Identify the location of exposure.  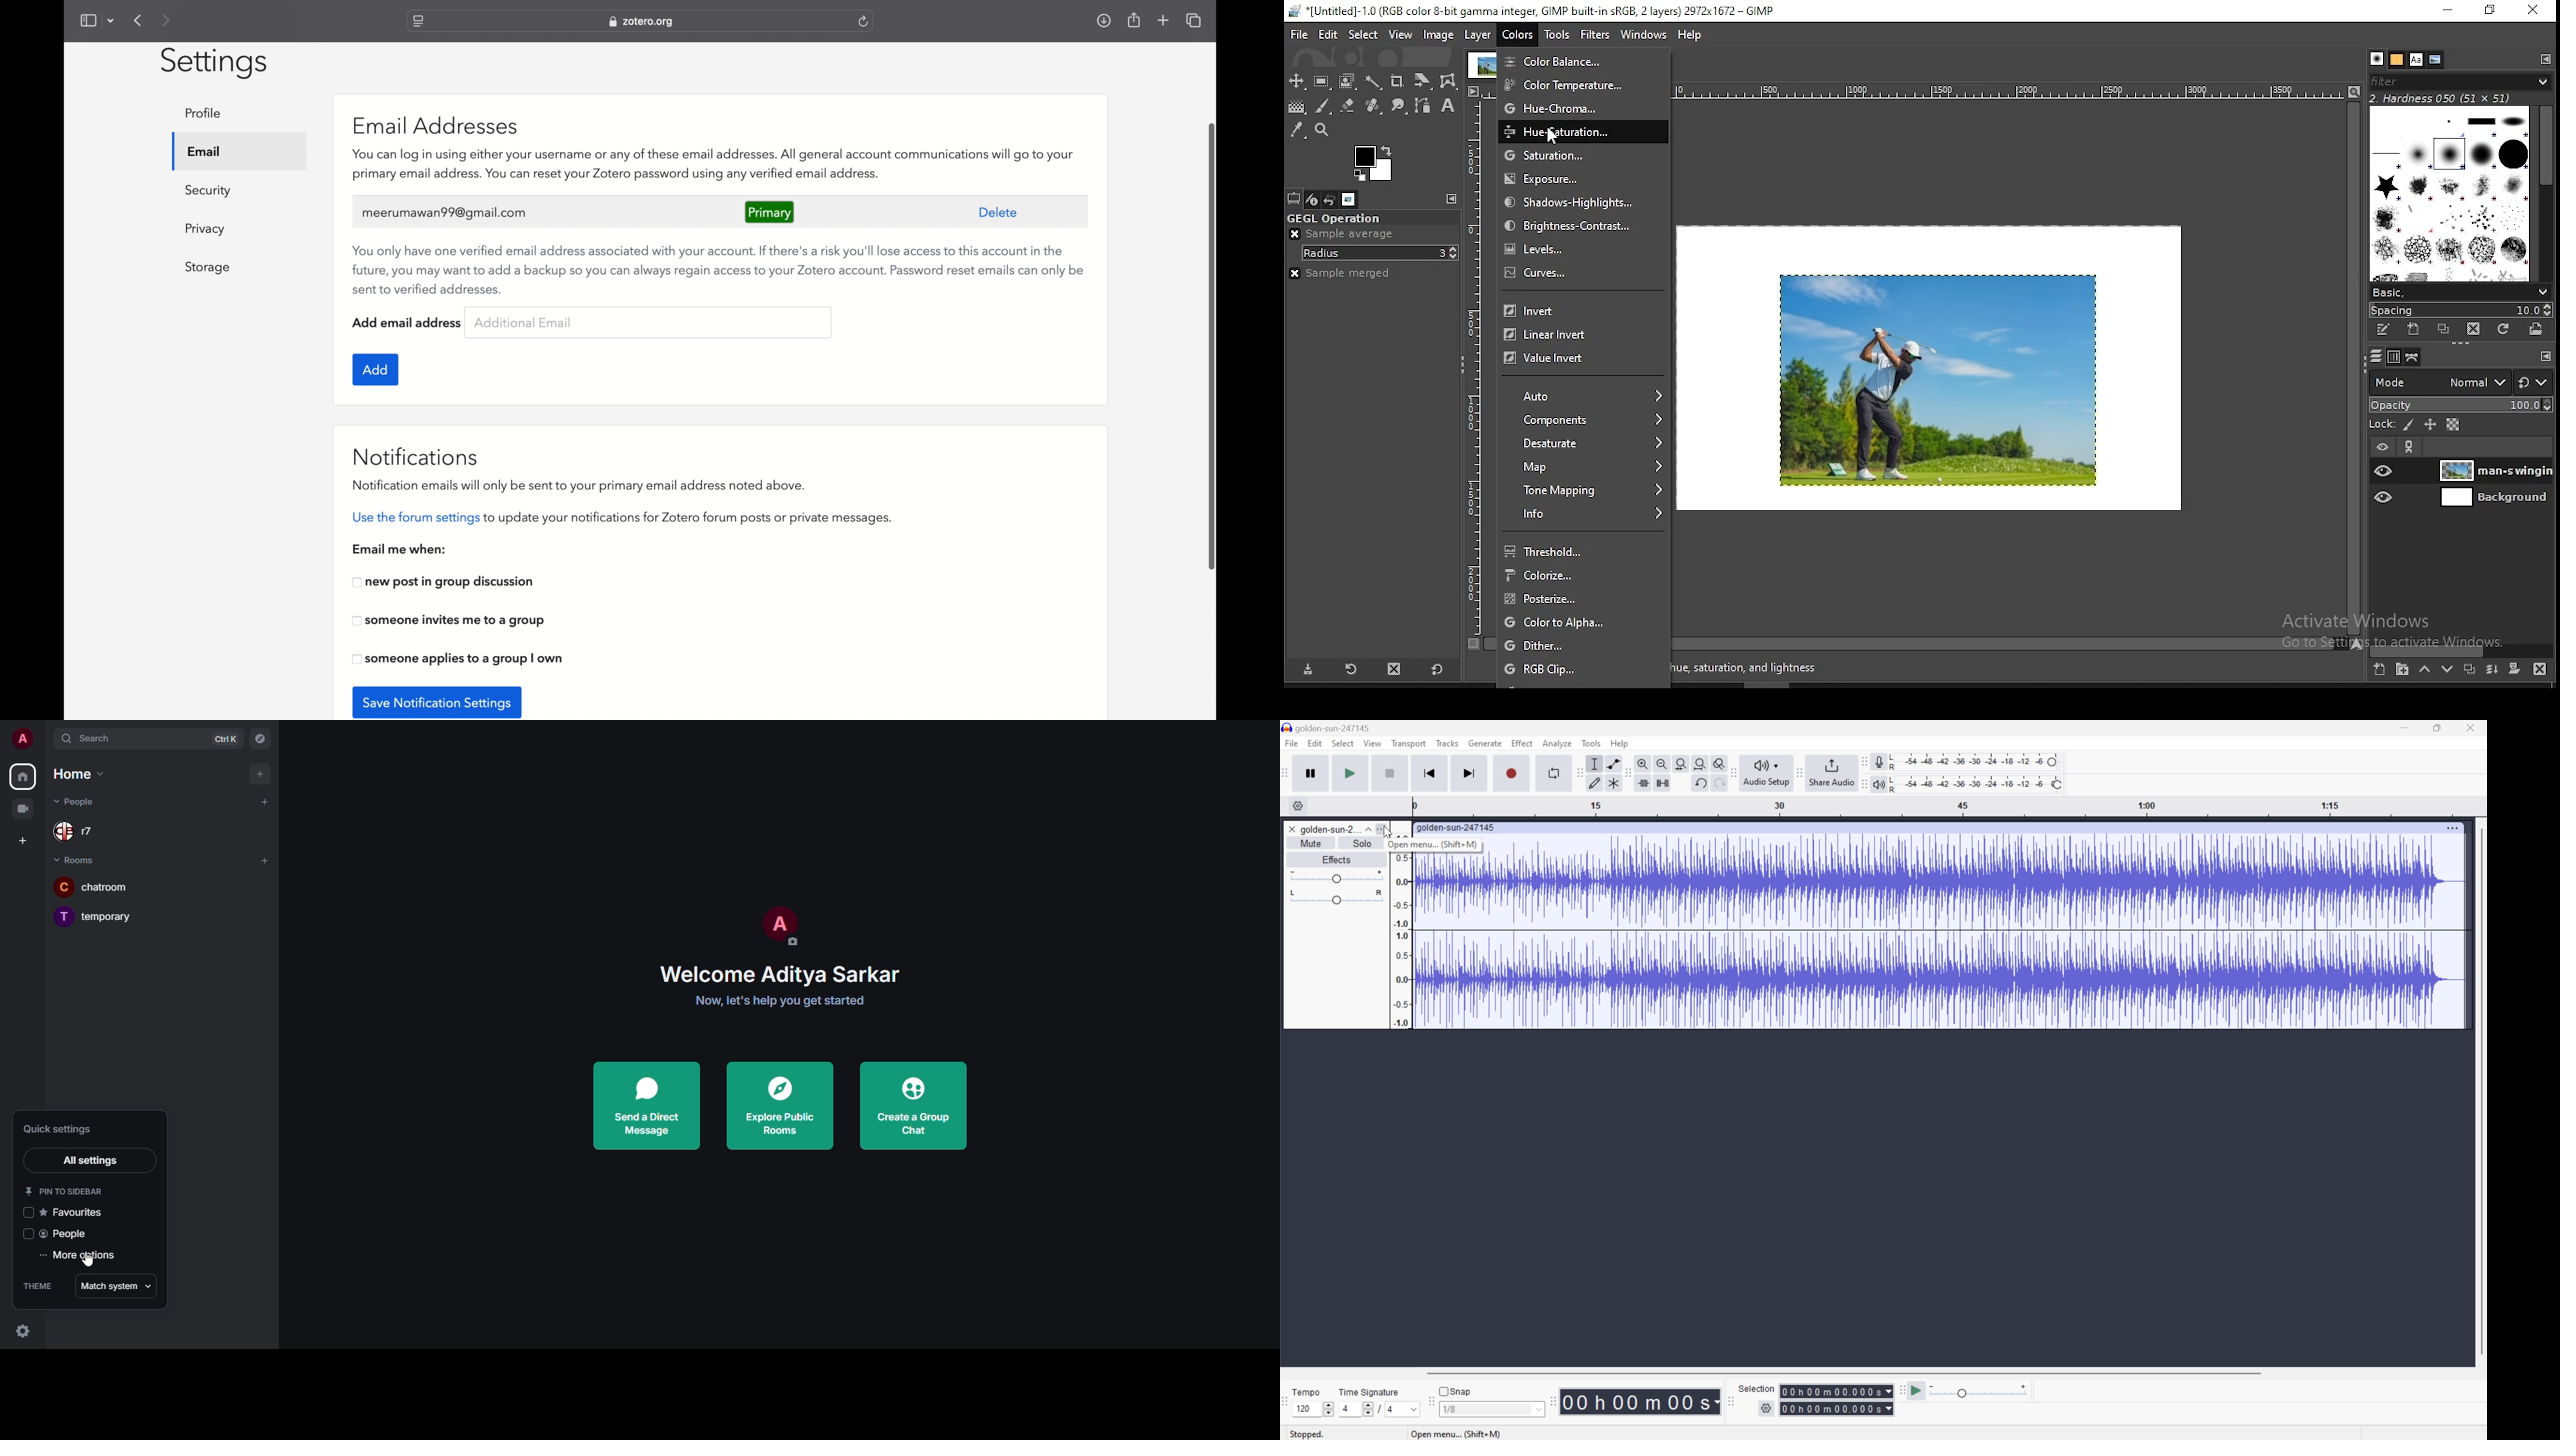
(1584, 178).